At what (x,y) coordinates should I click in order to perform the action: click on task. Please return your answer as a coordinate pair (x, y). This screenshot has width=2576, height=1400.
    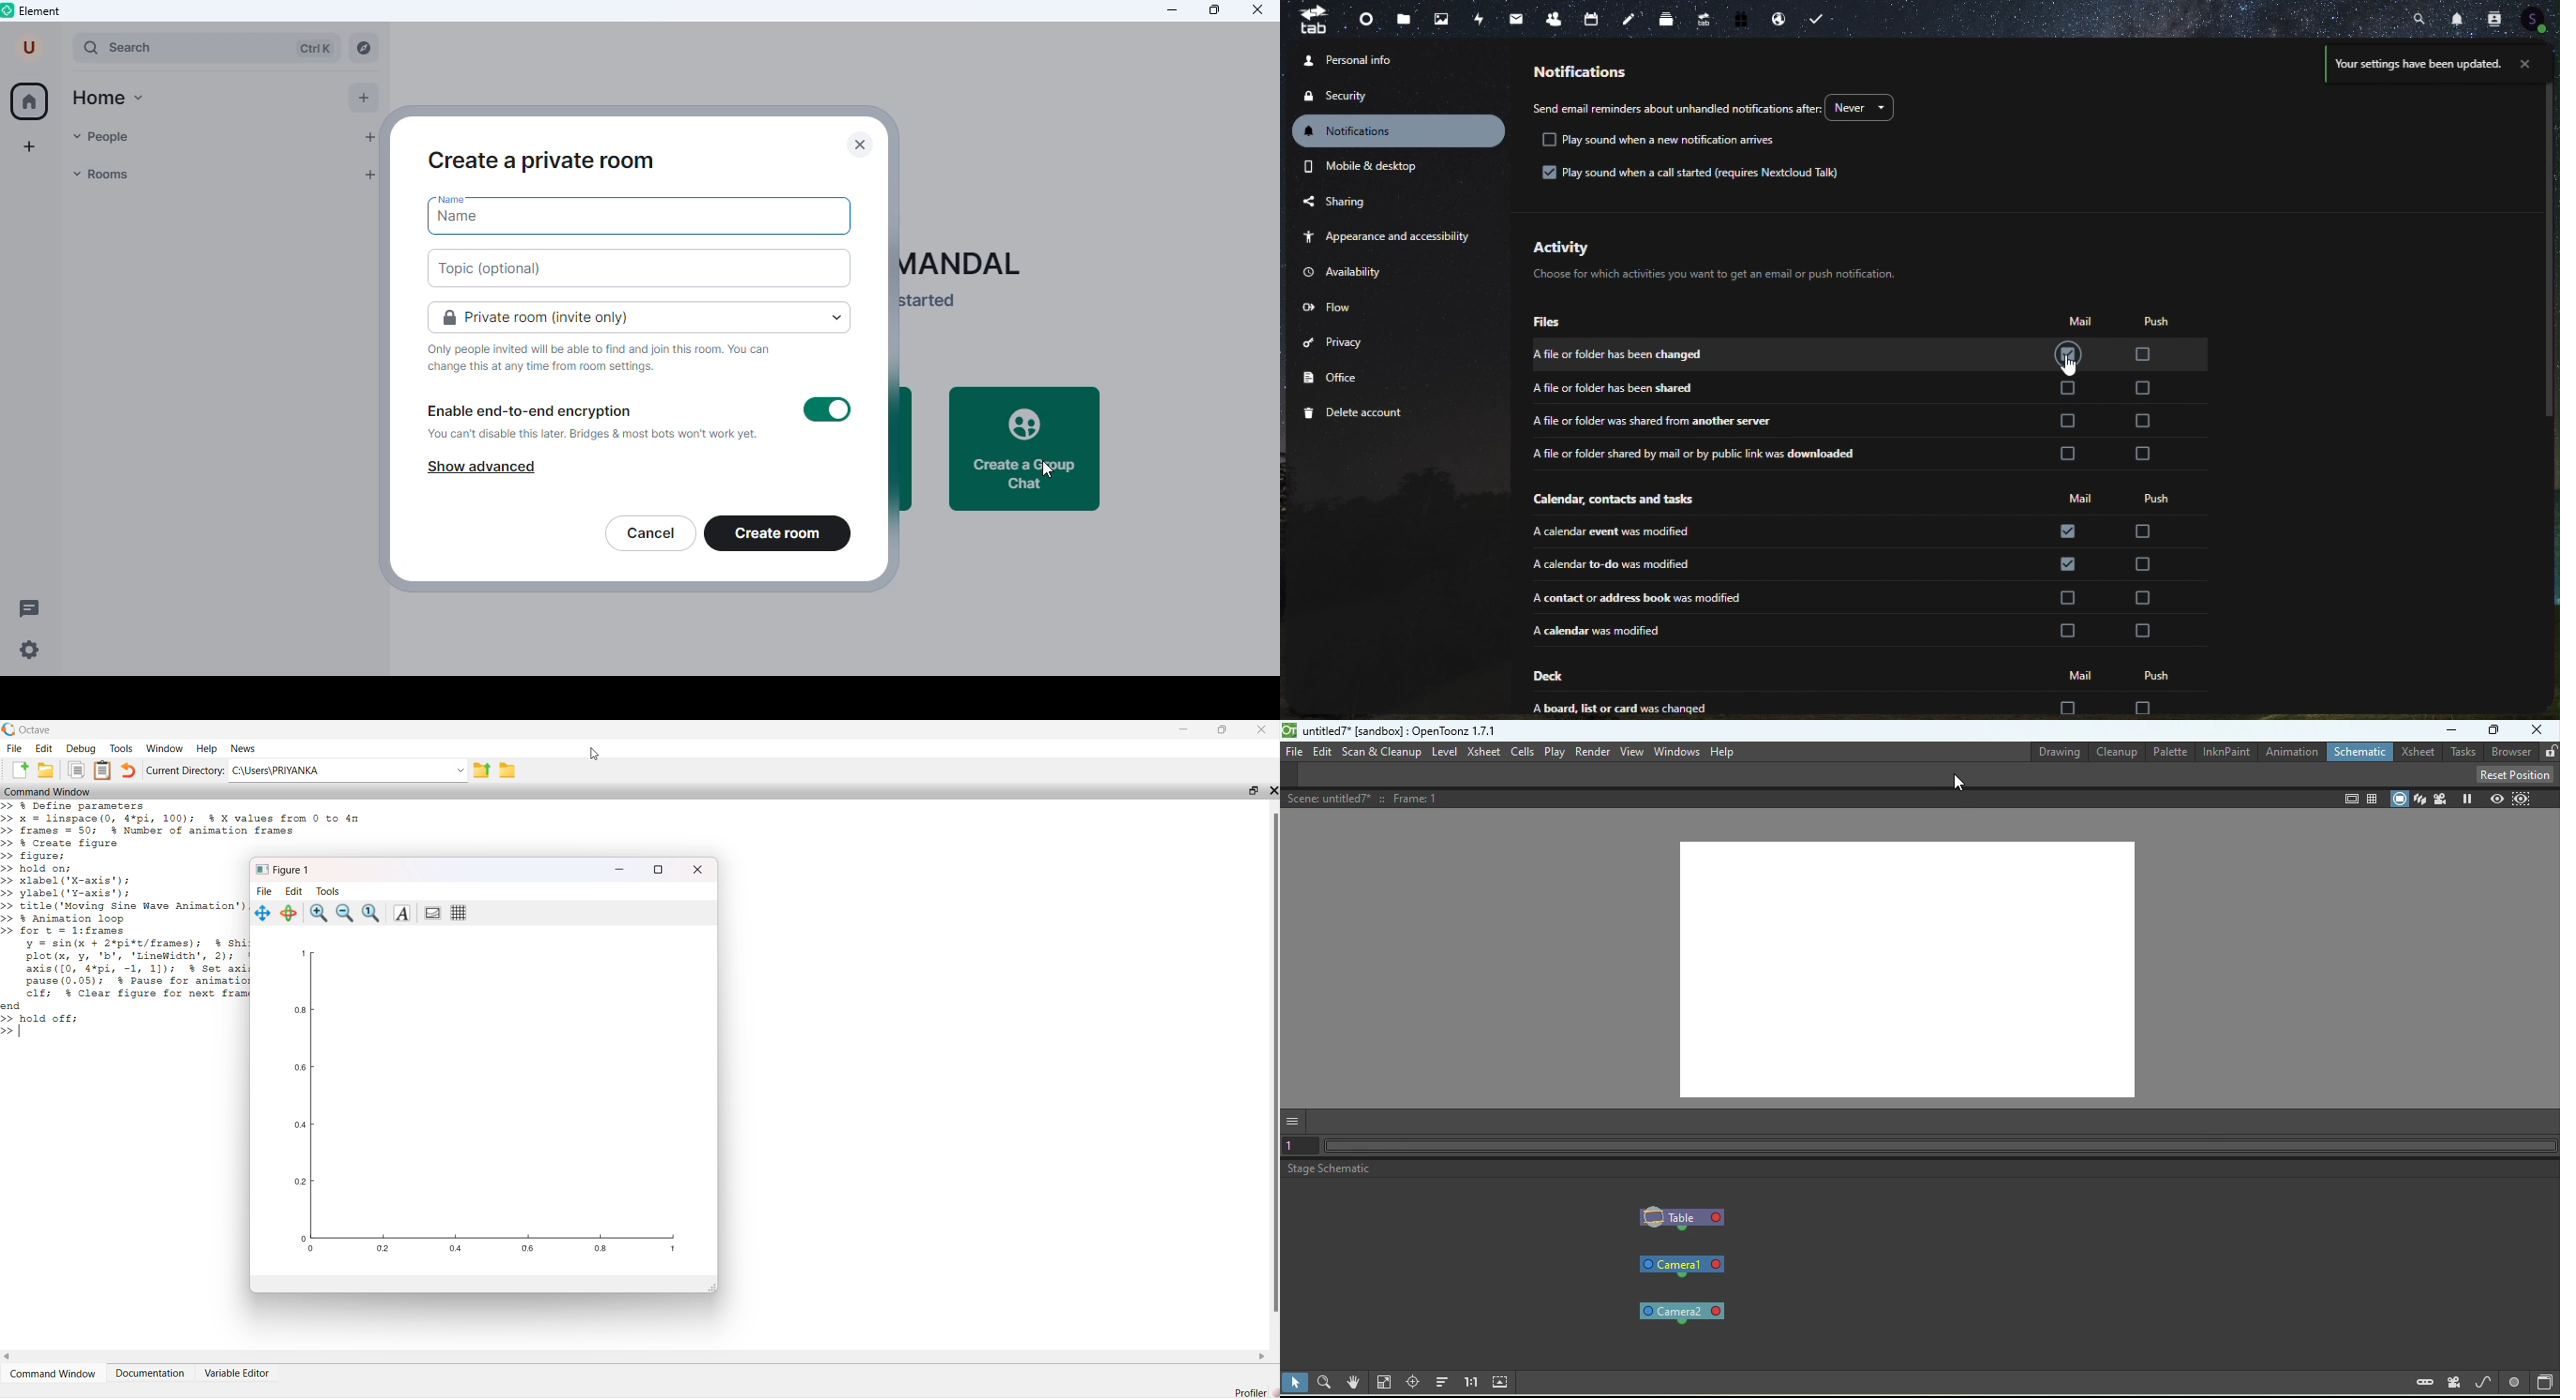
    Looking at the image, I should click on (1813, 18).